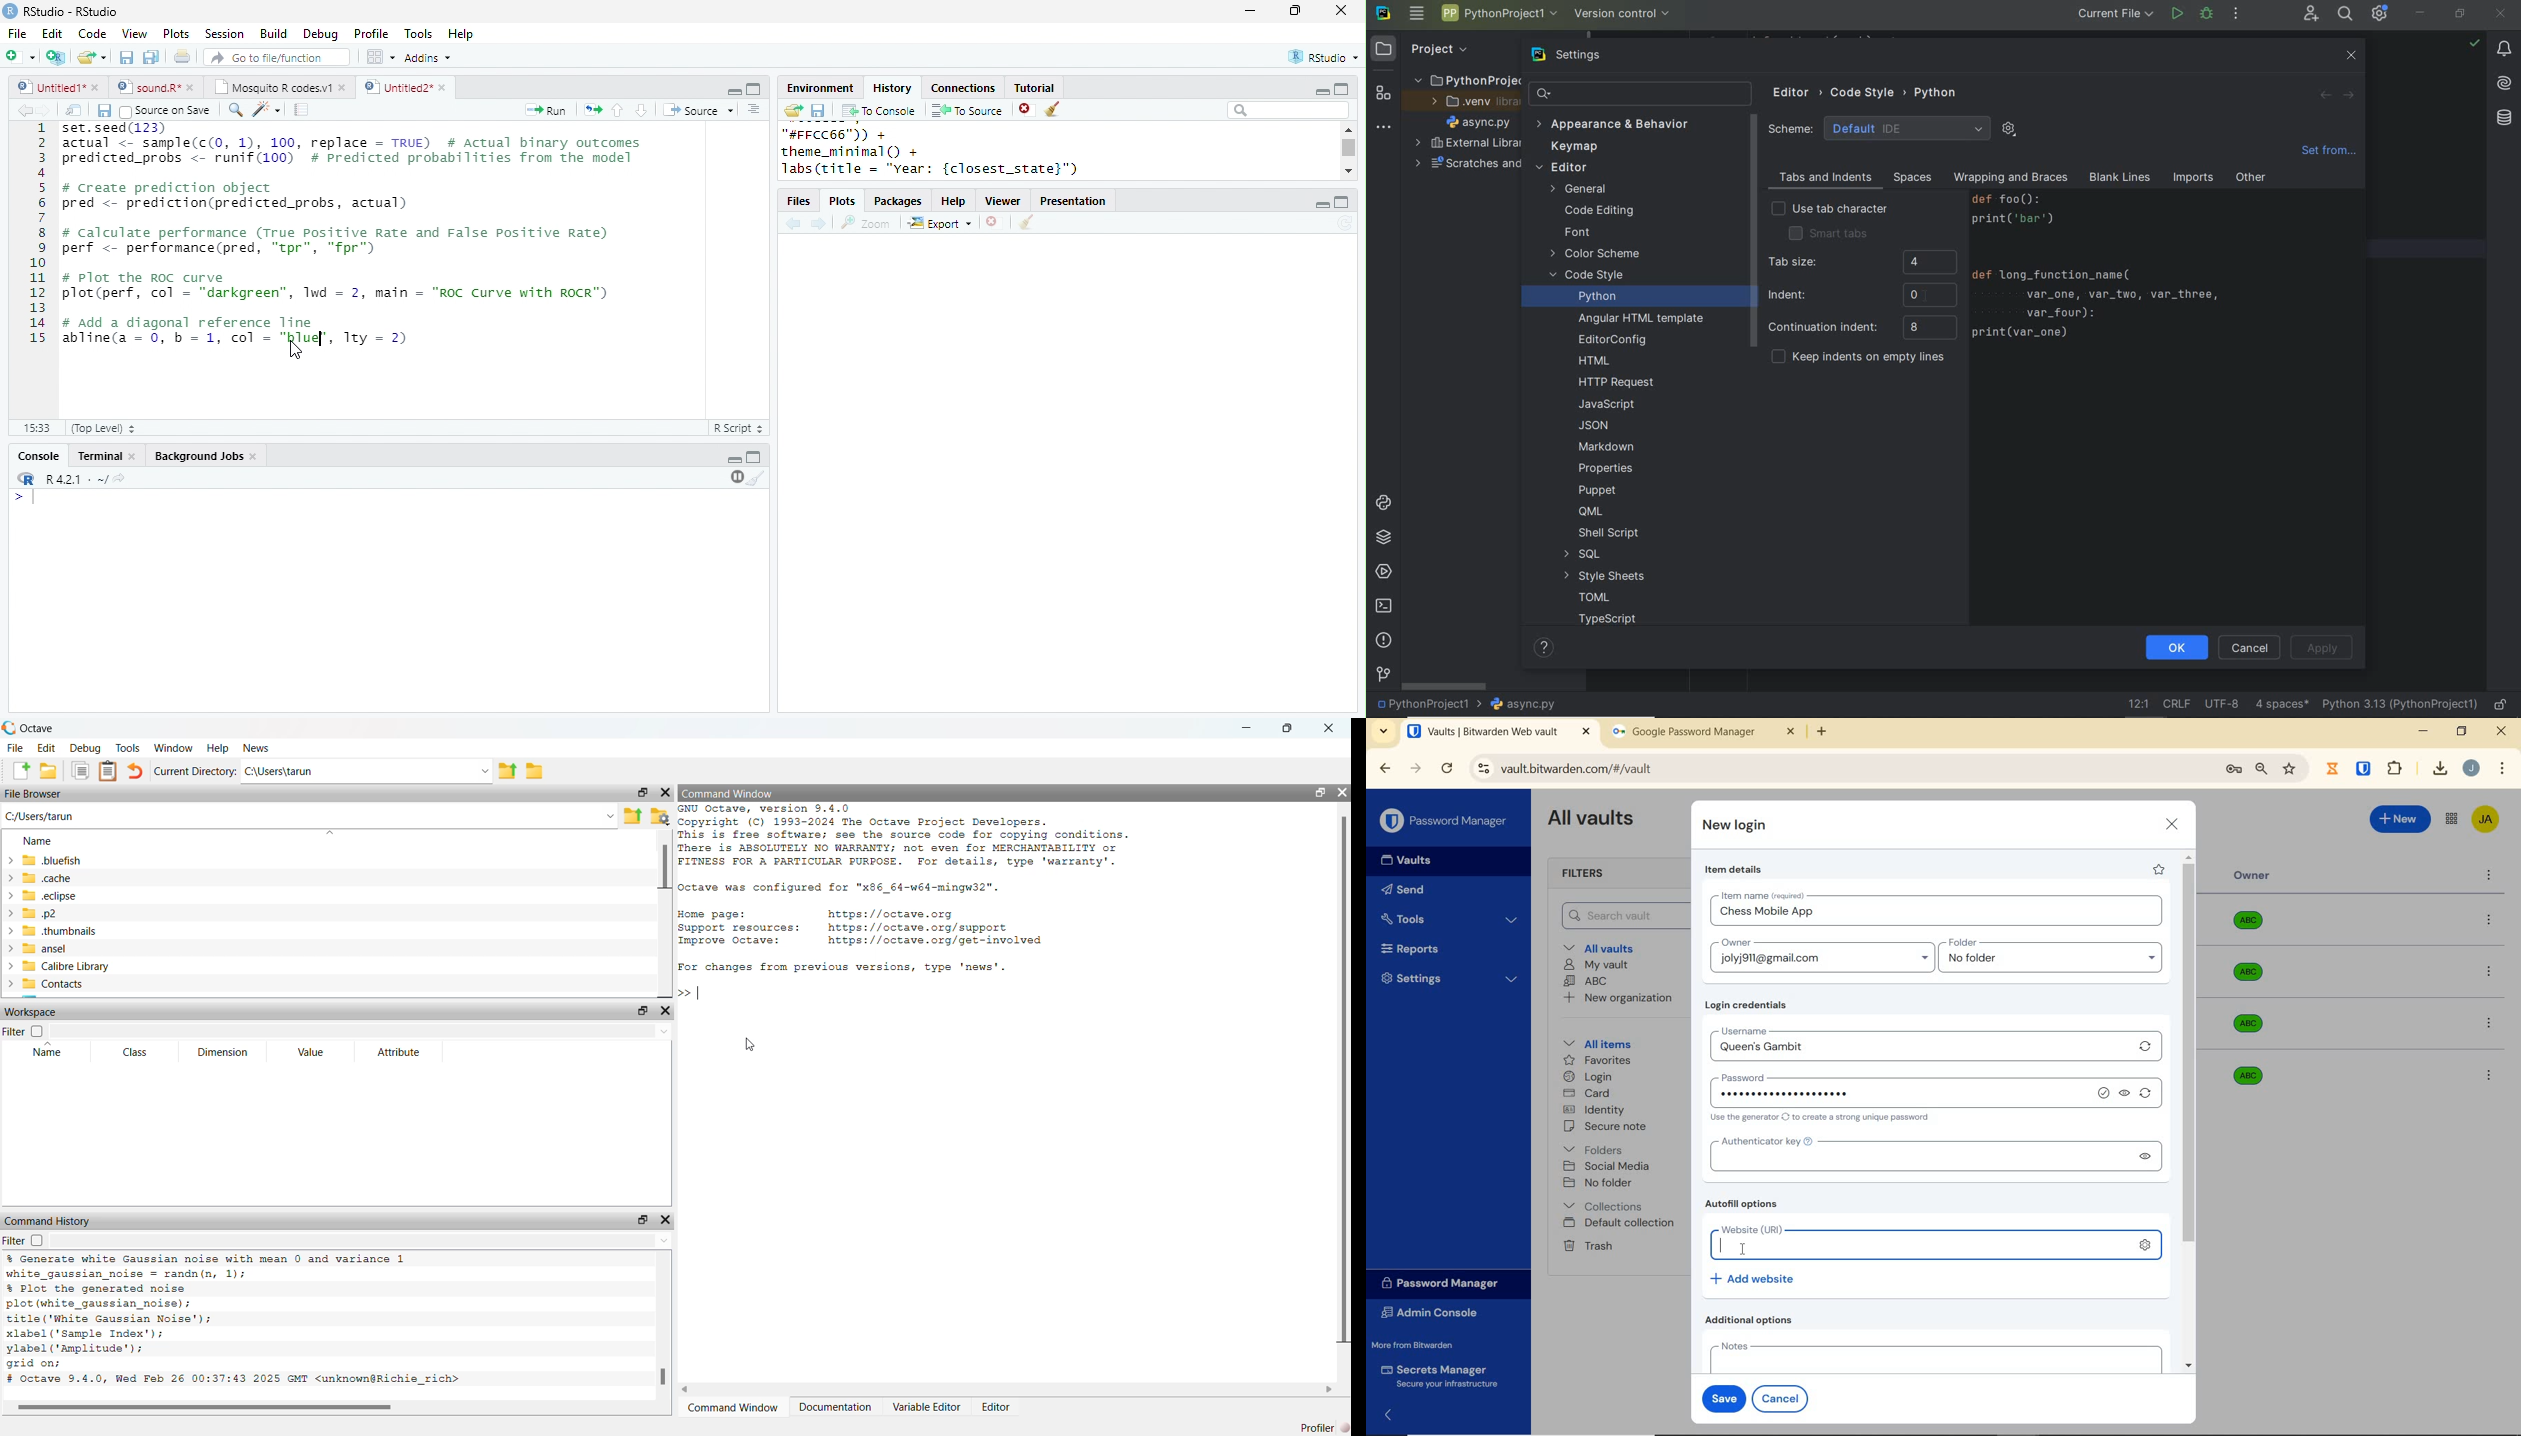 This screenshot has width=2548, height=1456. I want to click on code tools, so click(267, 109).